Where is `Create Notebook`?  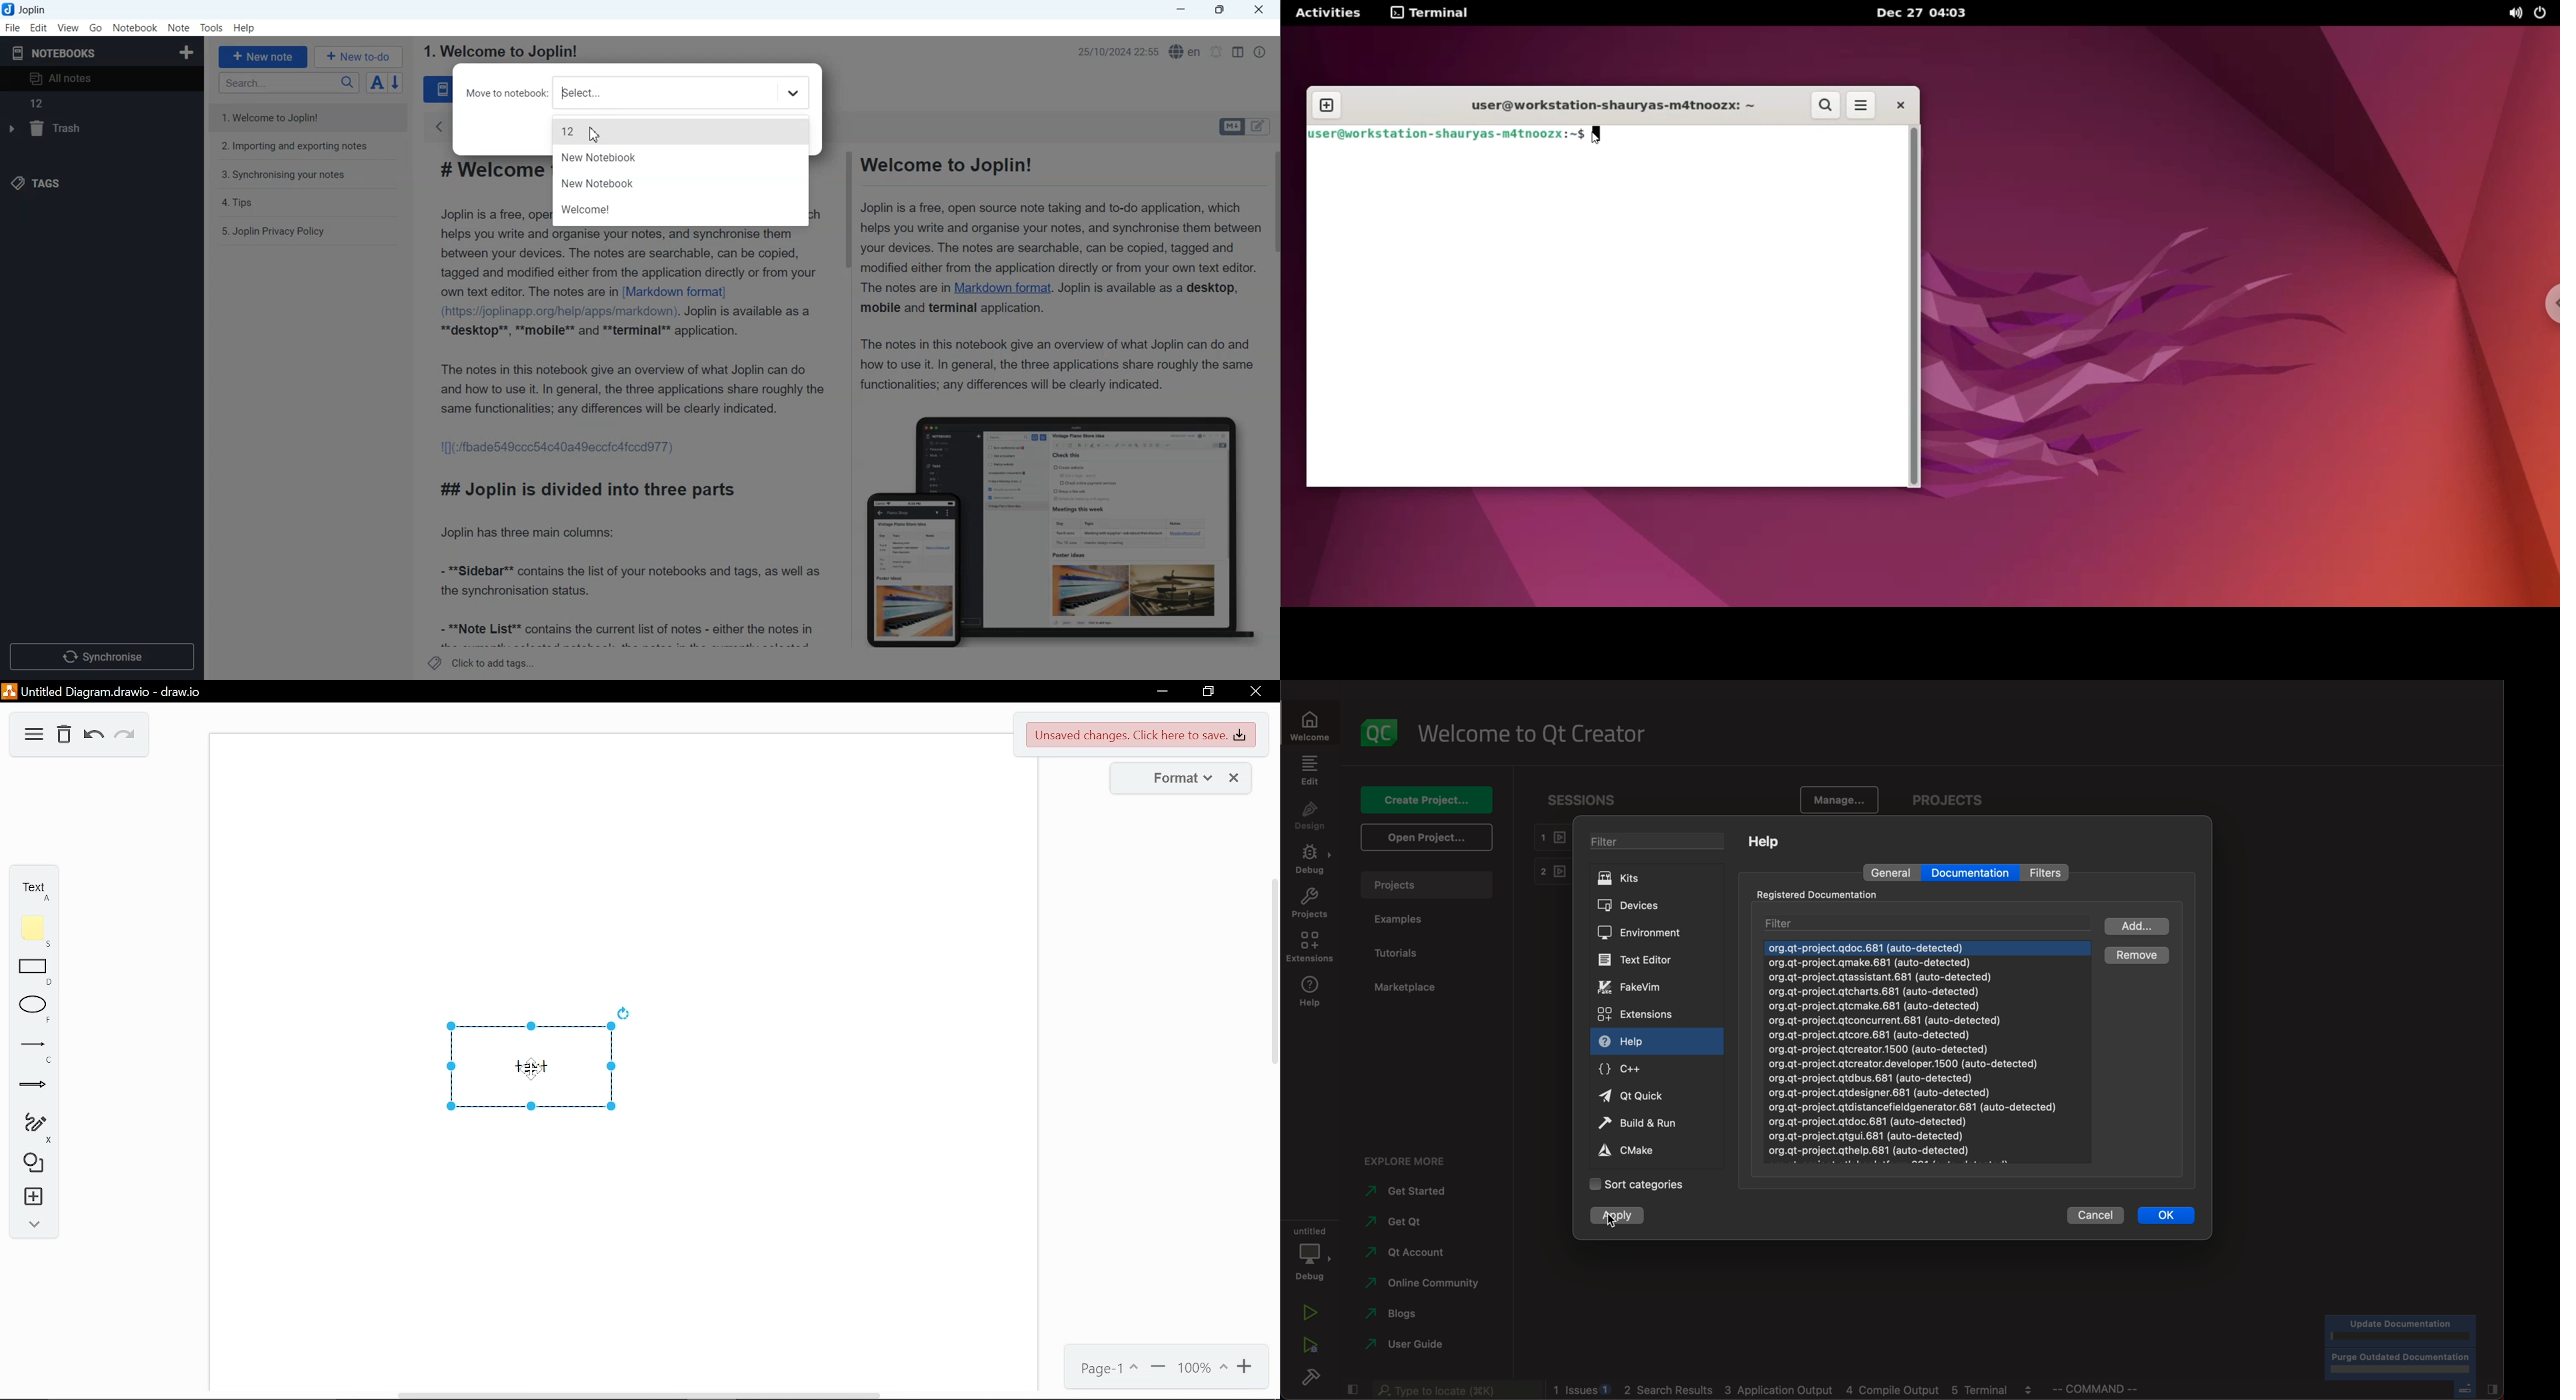 Create Notebook is located at coordinates (187, 51).